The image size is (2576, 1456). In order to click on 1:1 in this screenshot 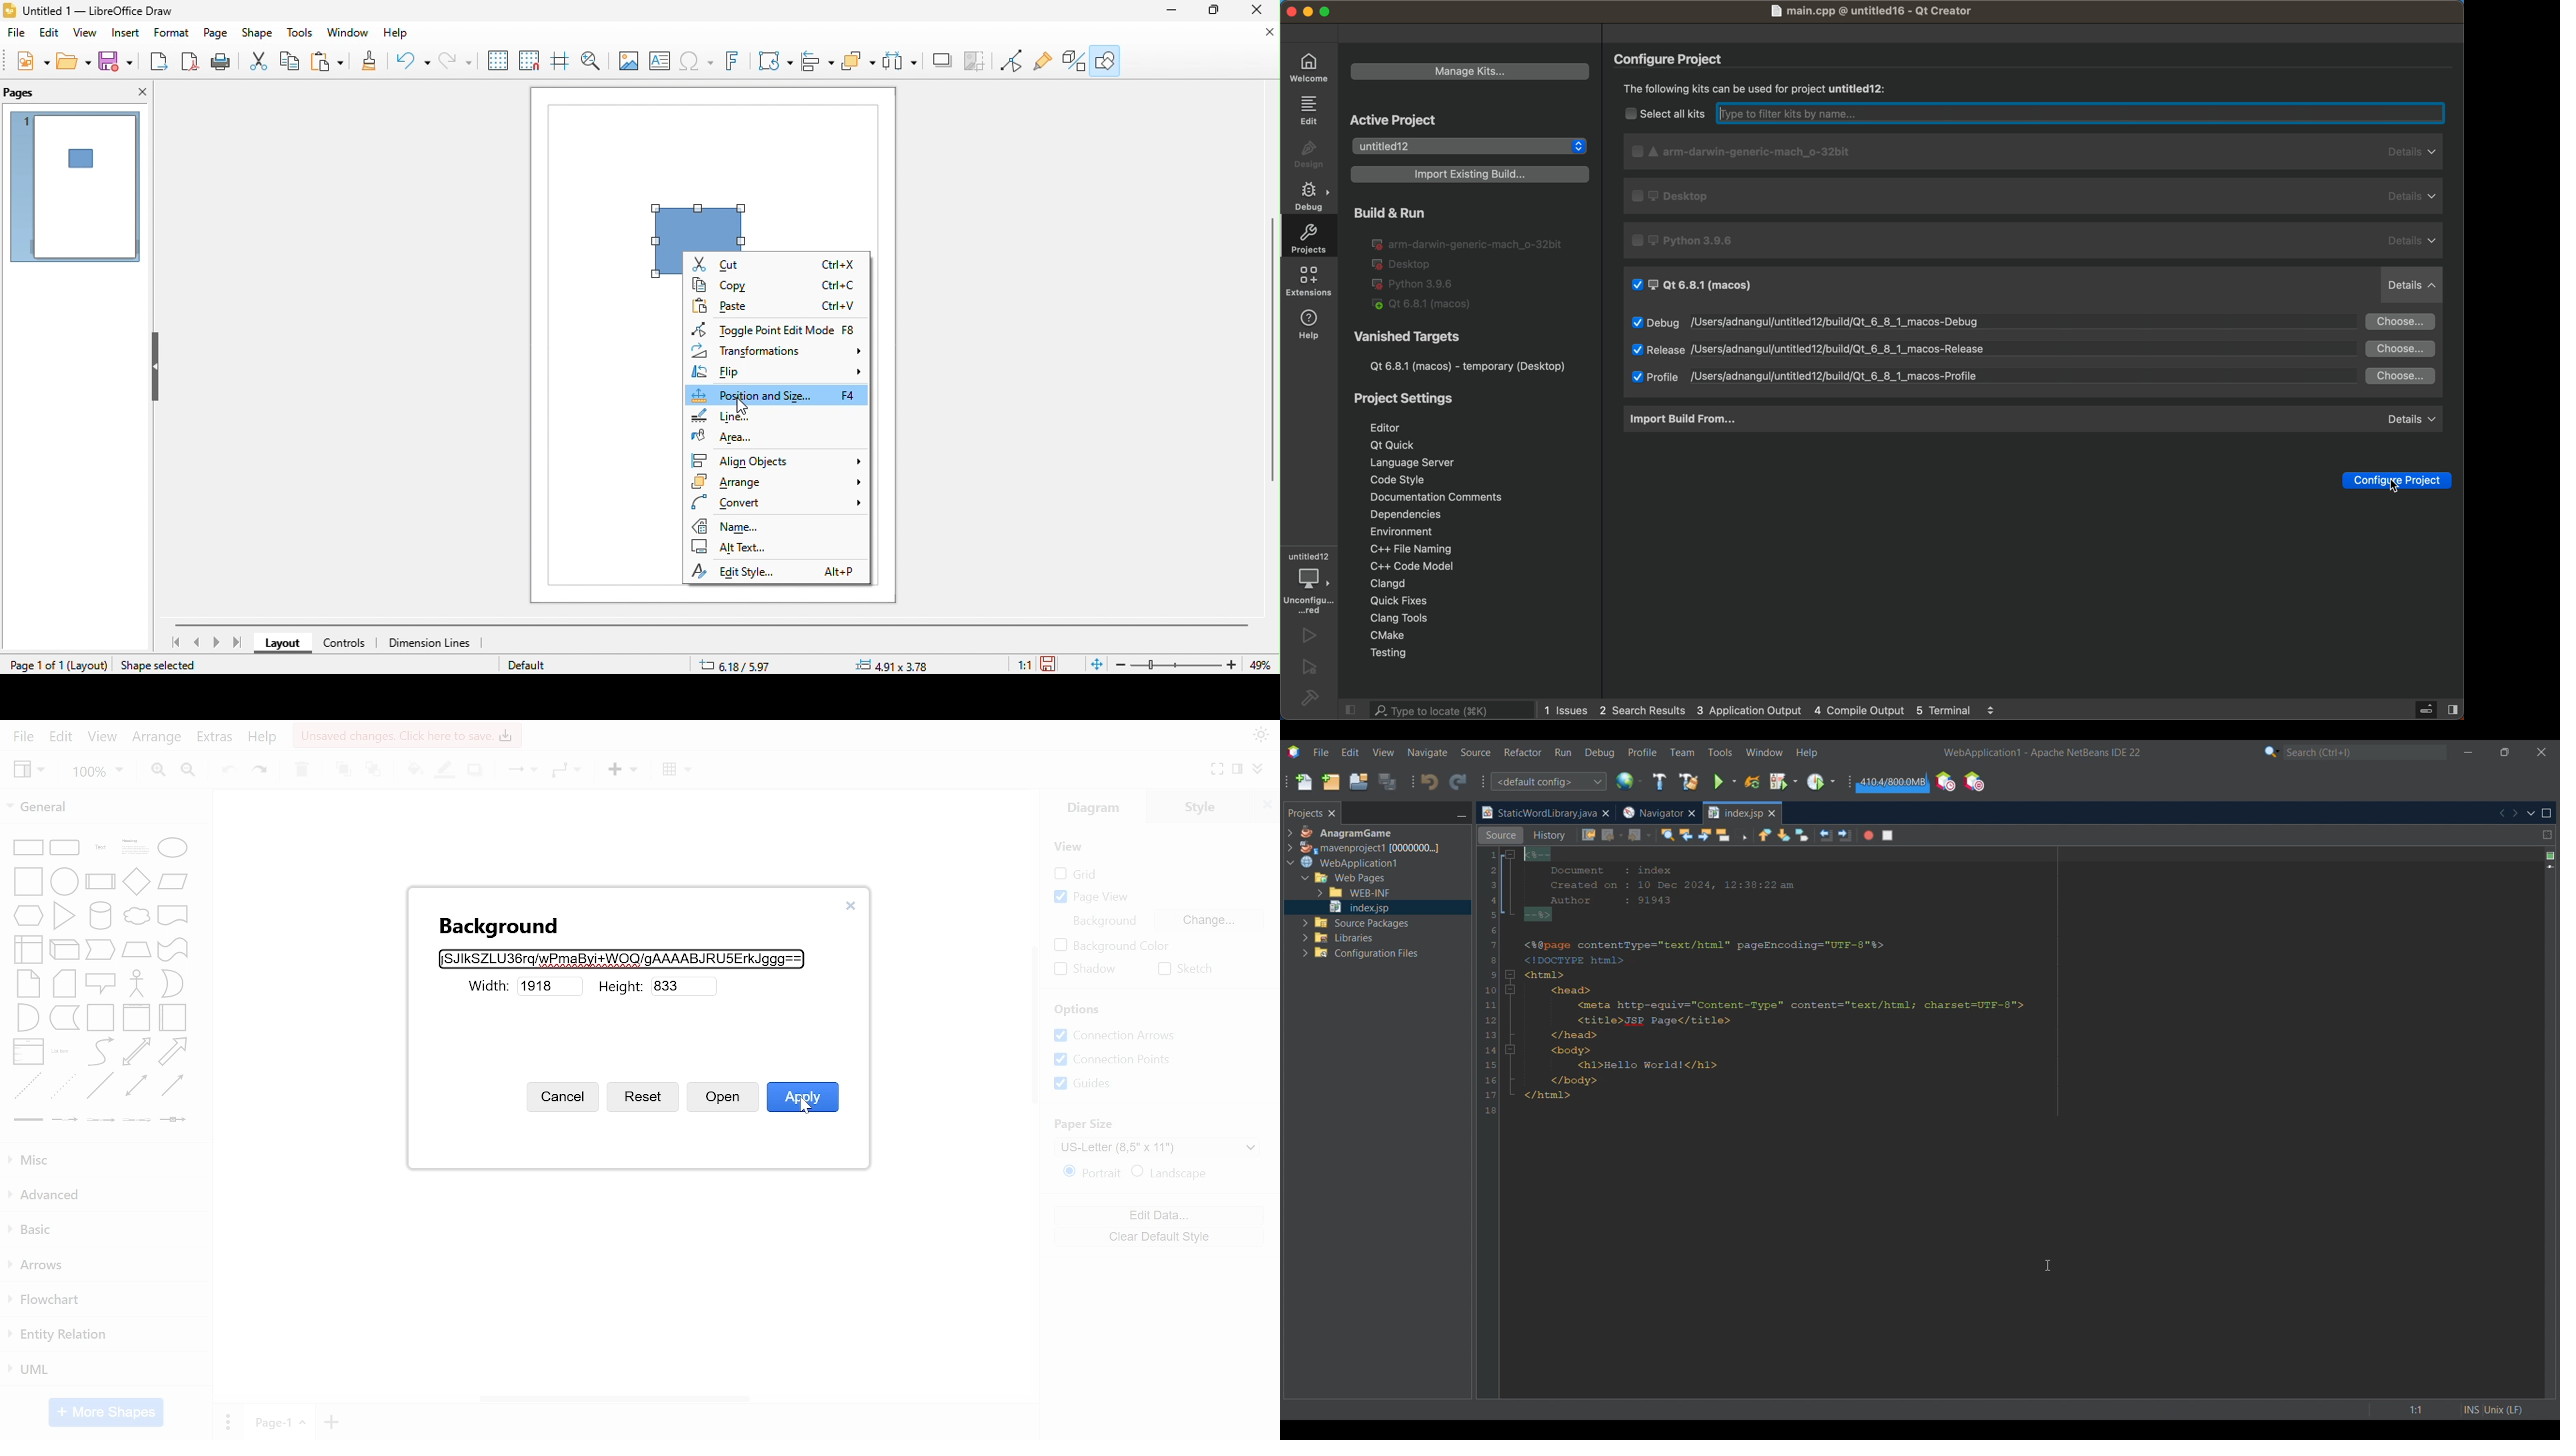, I will do `click(1020, 665)`.